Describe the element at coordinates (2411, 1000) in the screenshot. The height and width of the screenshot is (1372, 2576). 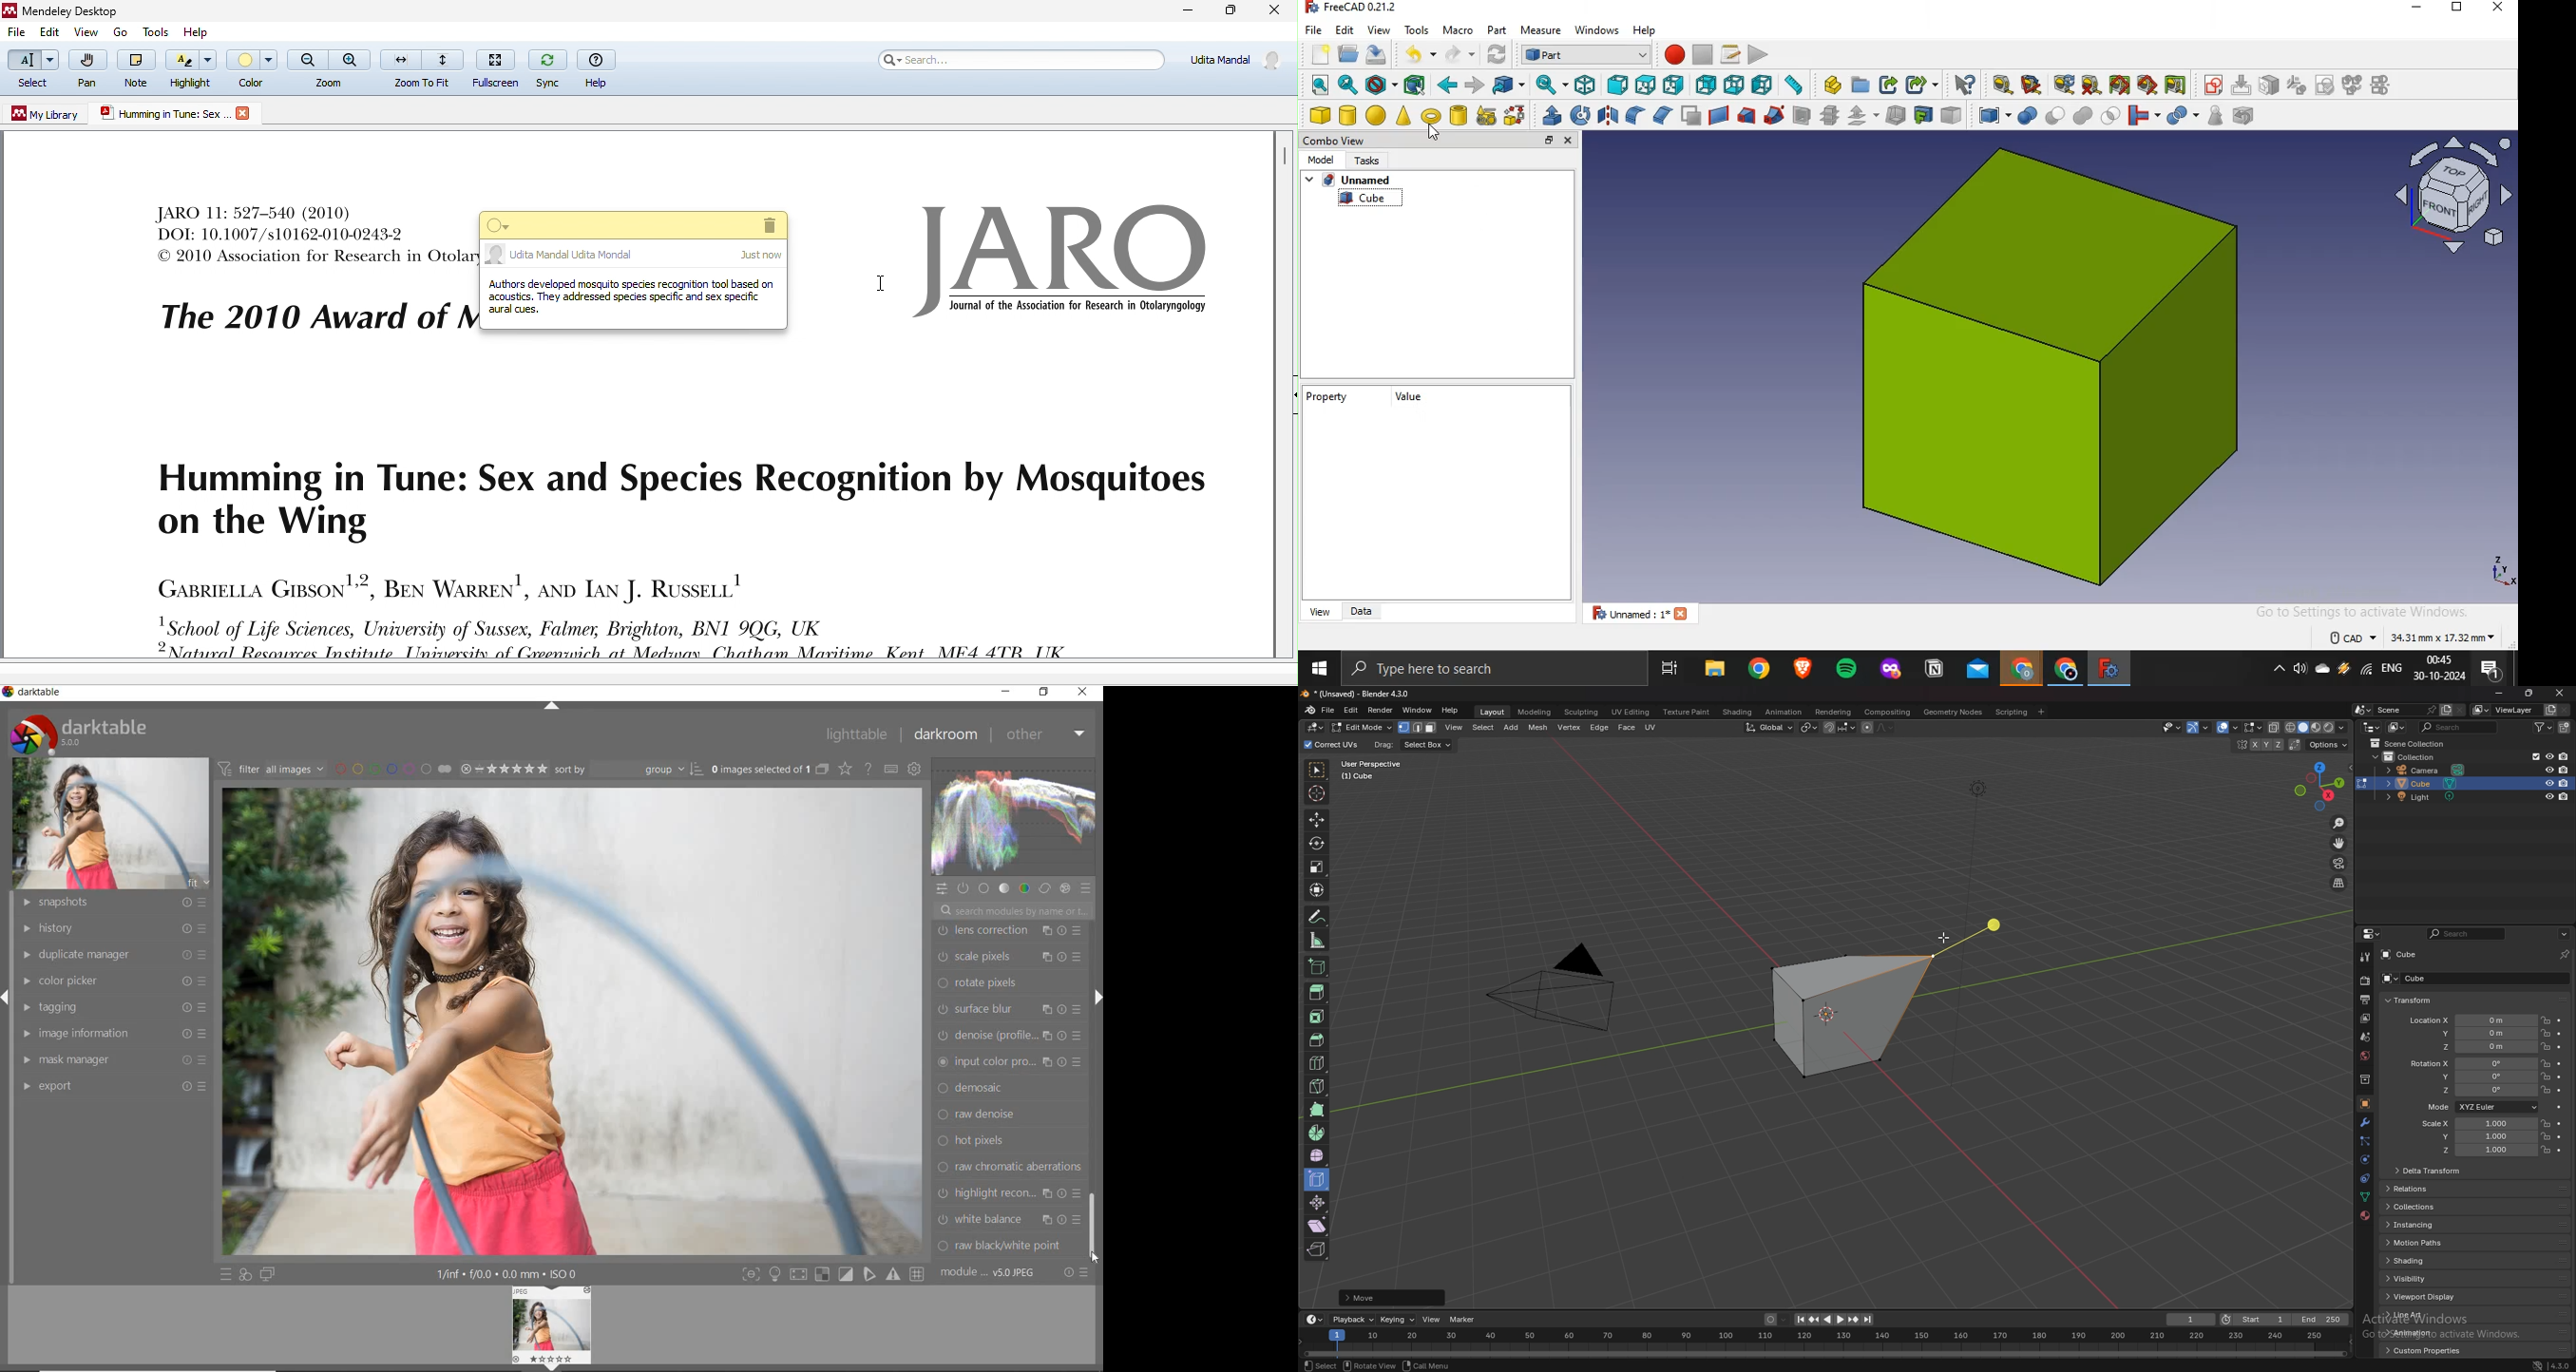
I see `transform` at that location.